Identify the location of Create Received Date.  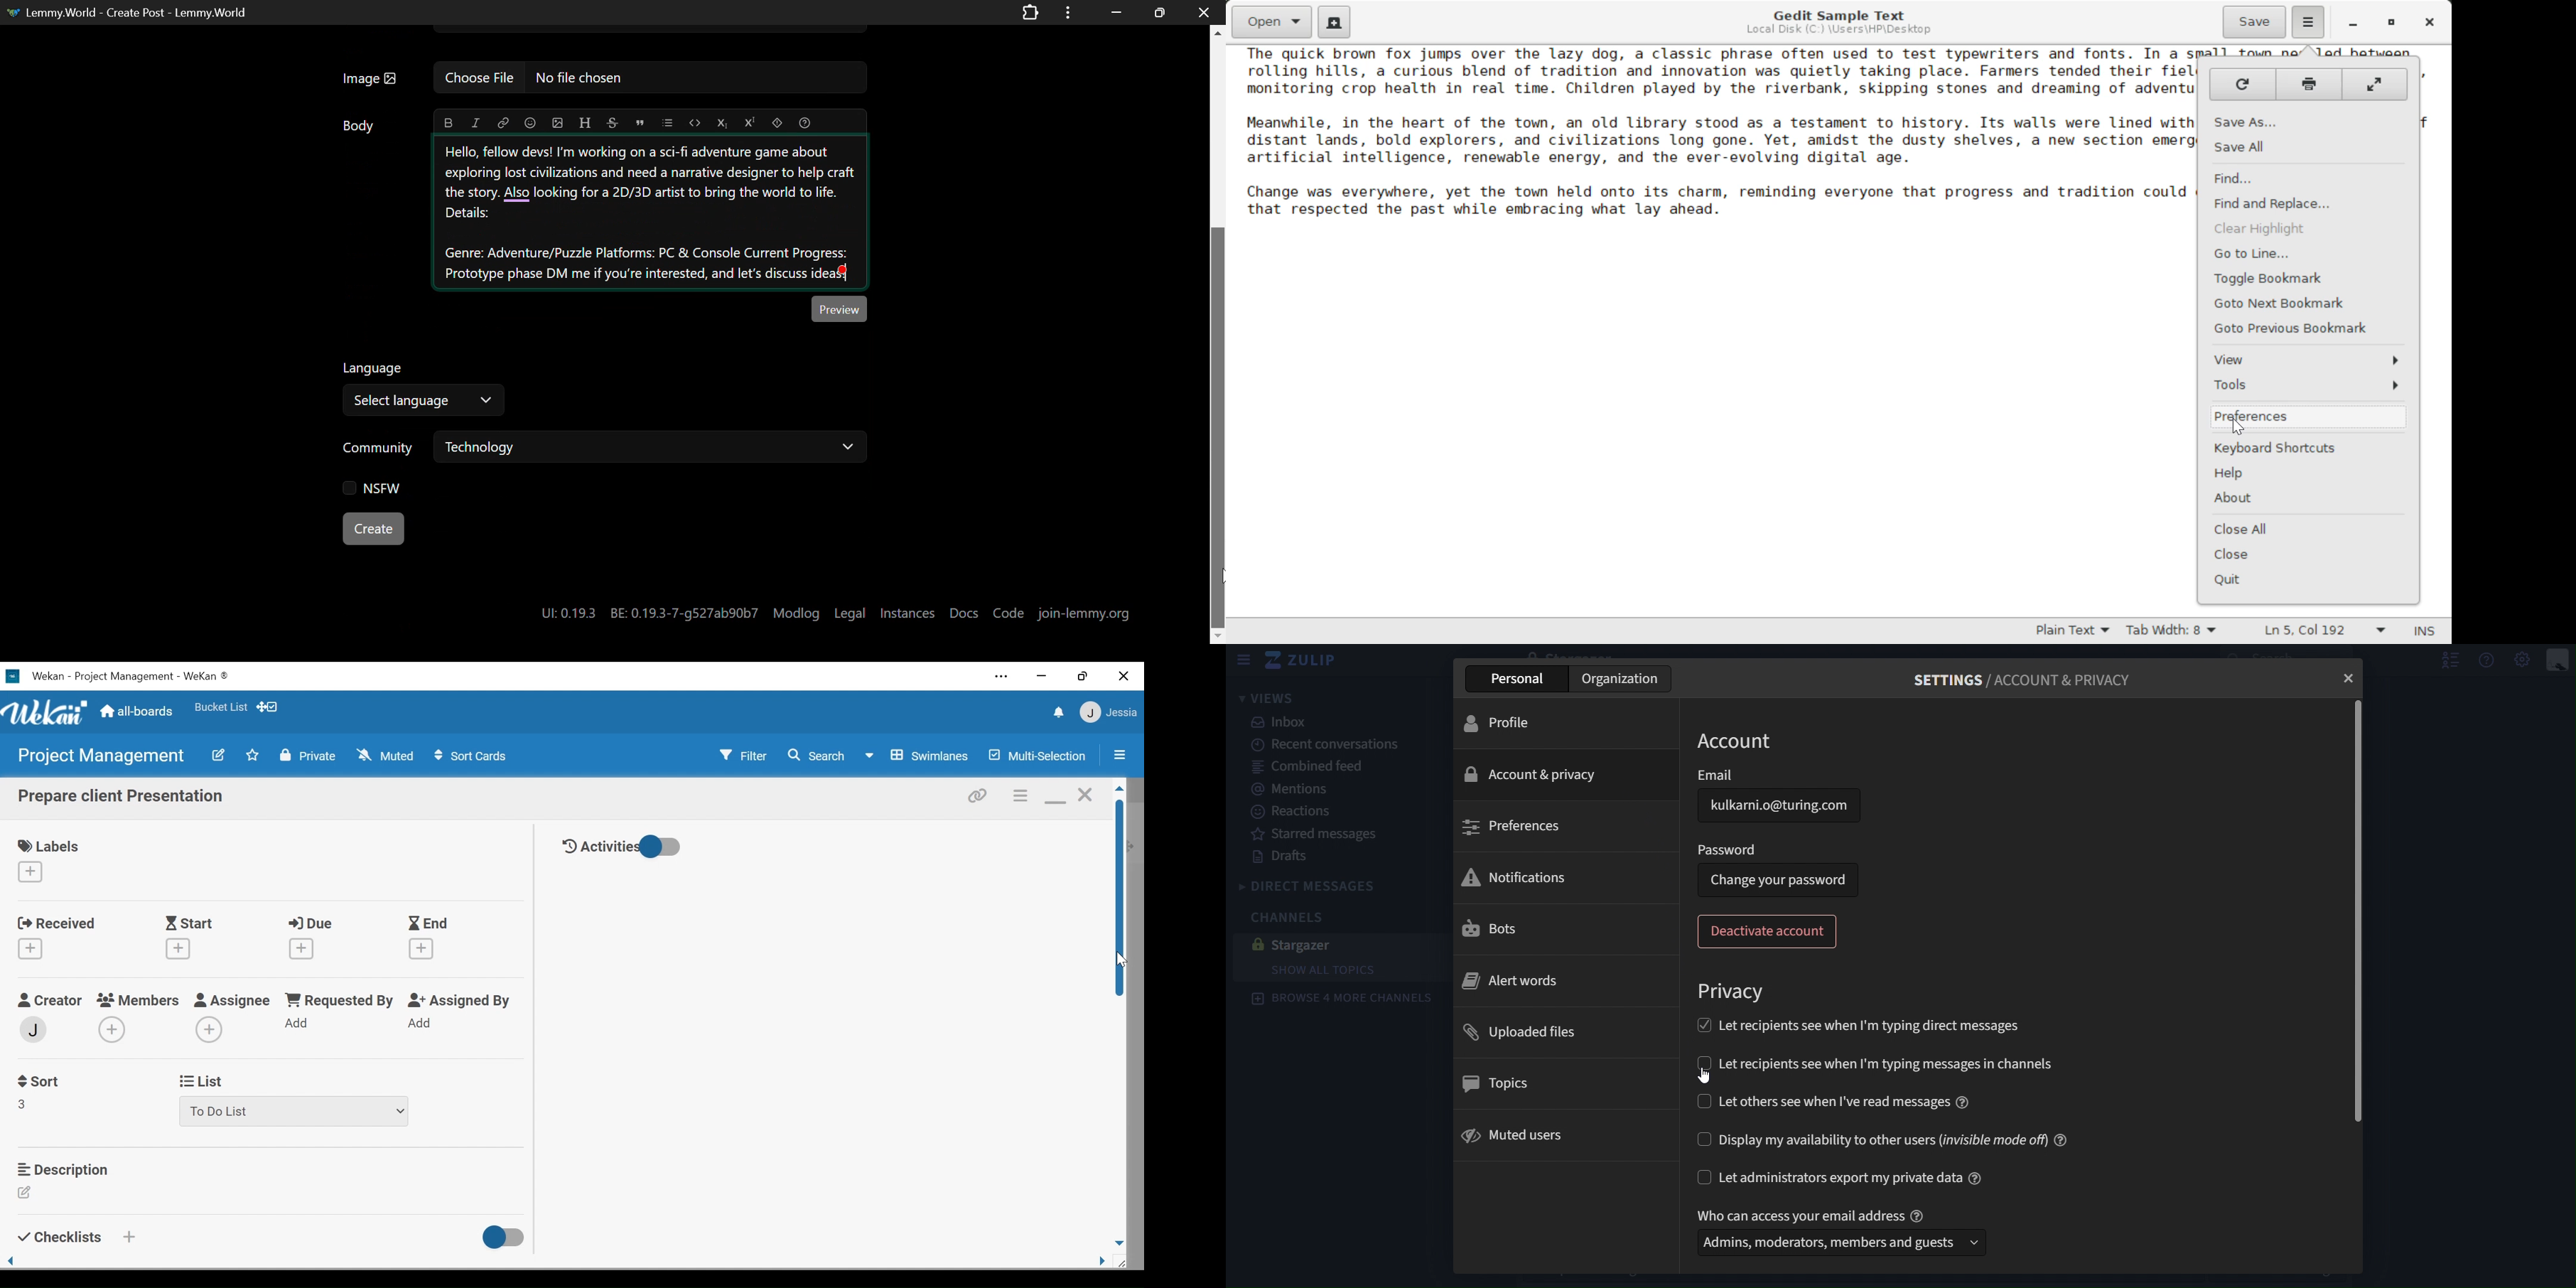
(31, 948).